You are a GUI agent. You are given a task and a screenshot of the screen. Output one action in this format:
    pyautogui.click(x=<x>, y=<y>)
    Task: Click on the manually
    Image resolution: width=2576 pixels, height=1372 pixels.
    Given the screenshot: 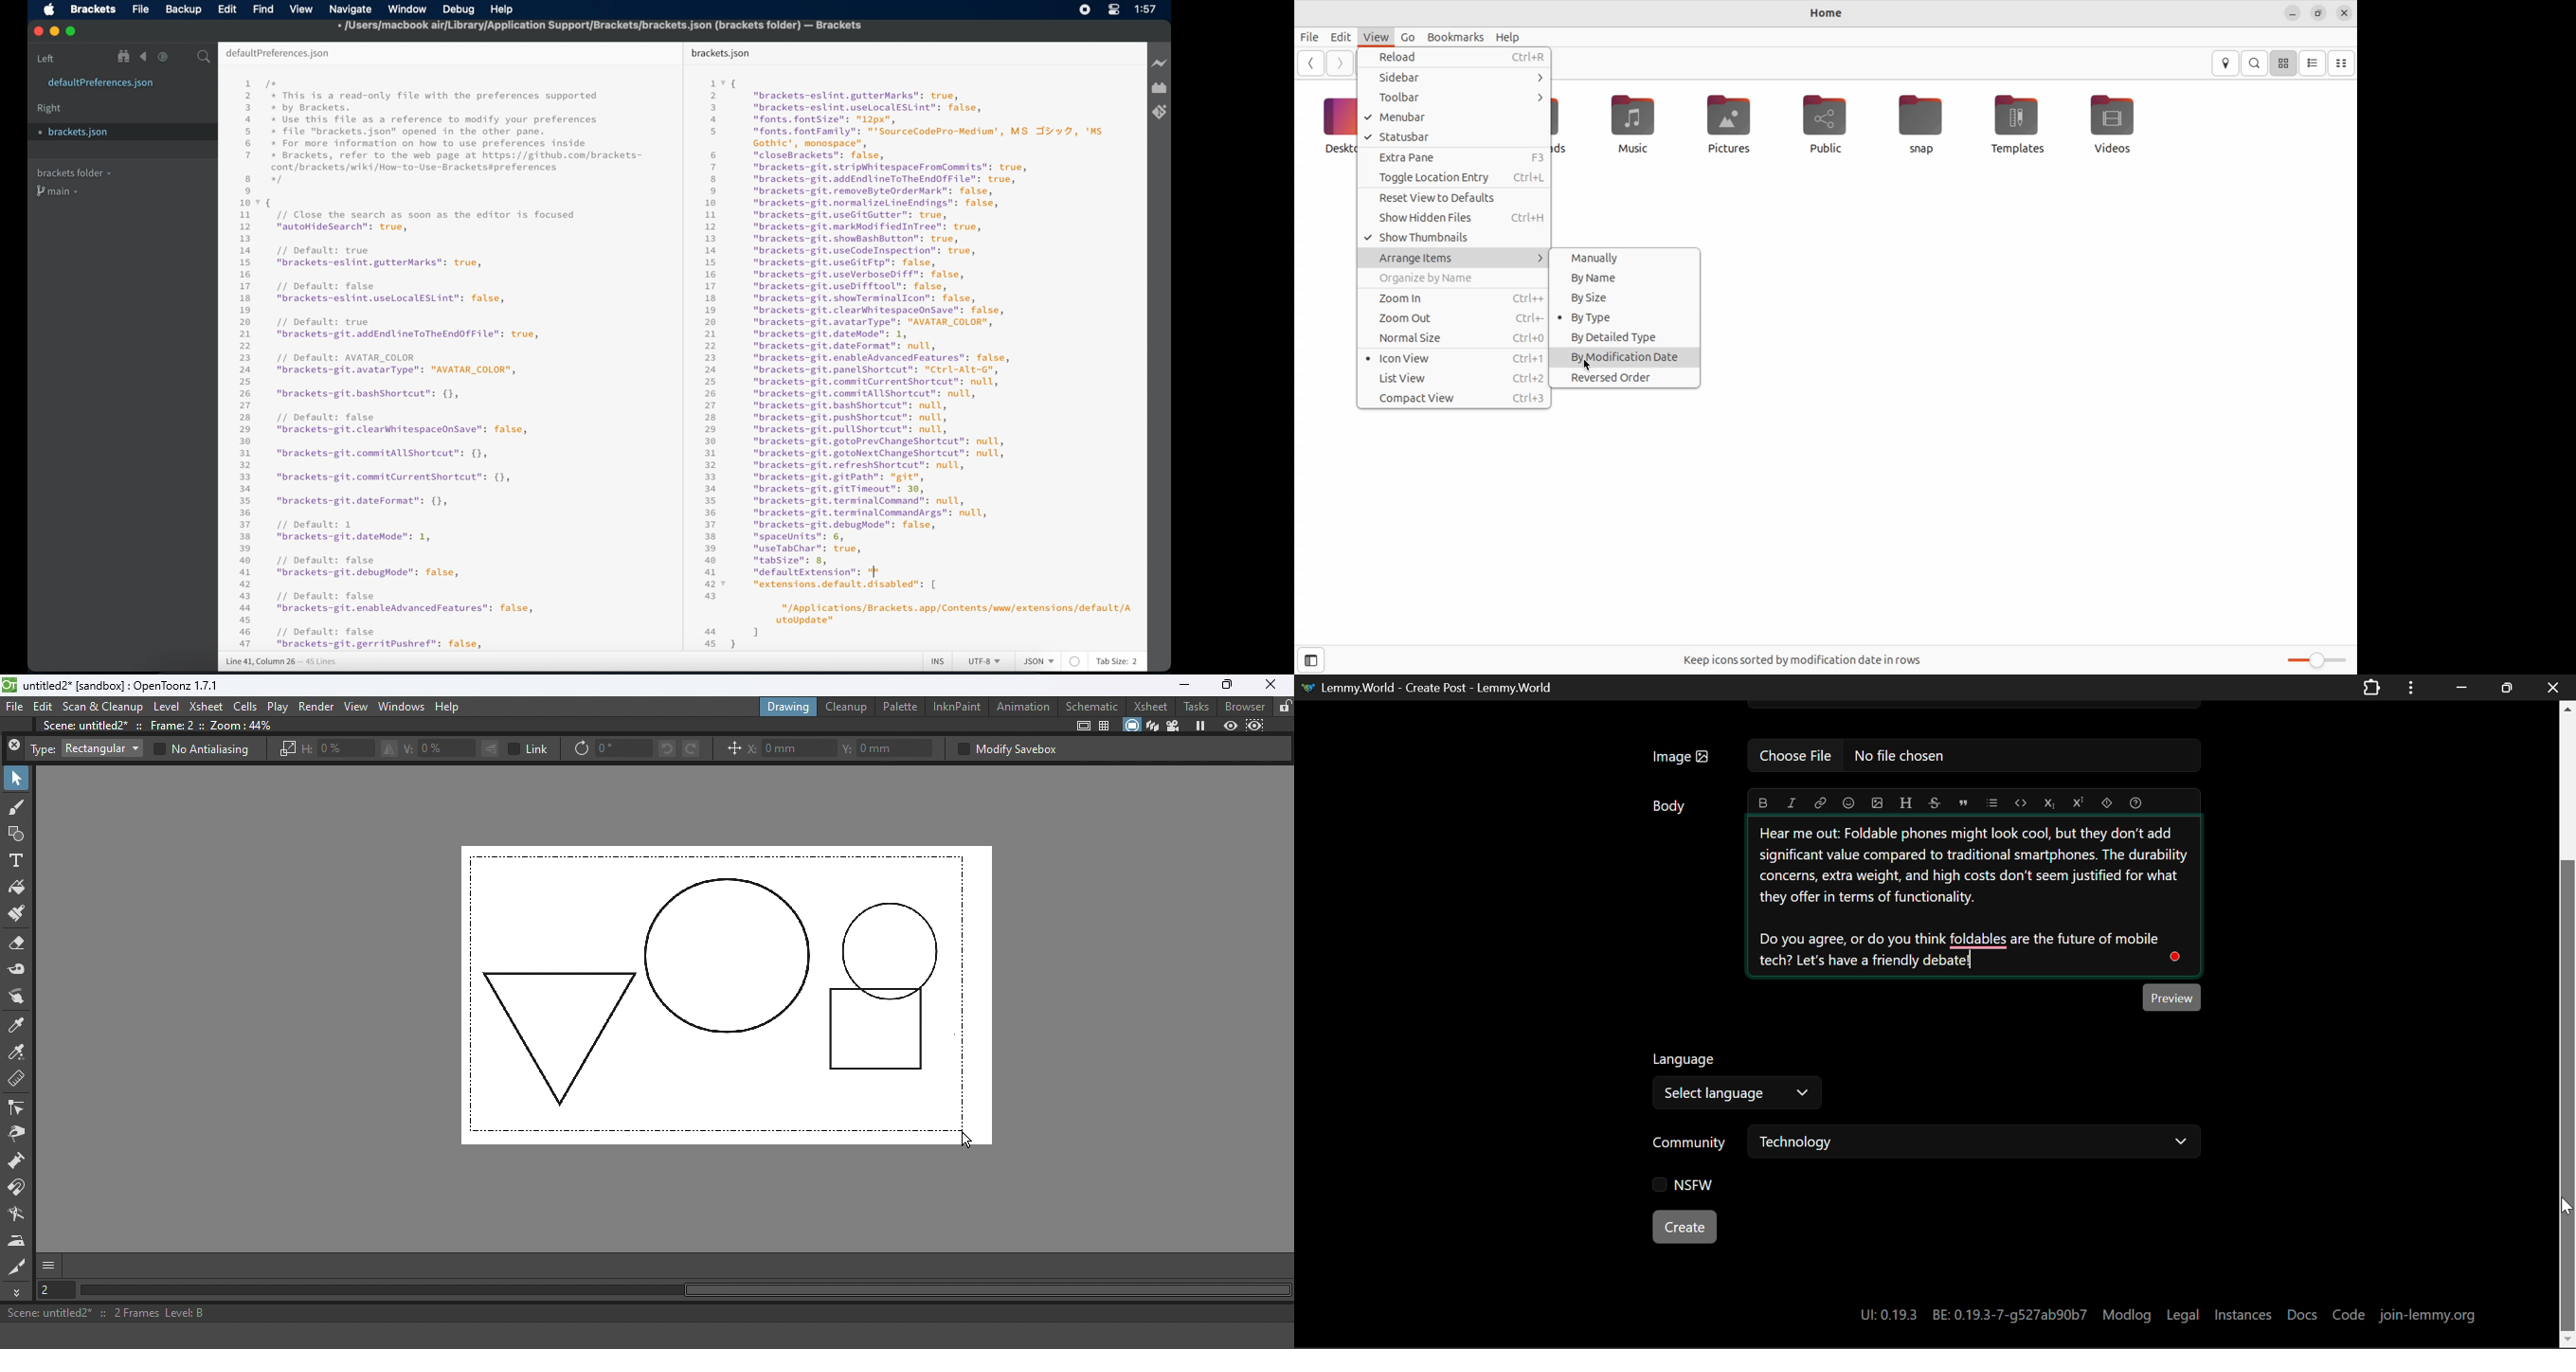 What is the action you would take?
    pyautogui.click(x=1623, y=257)
    